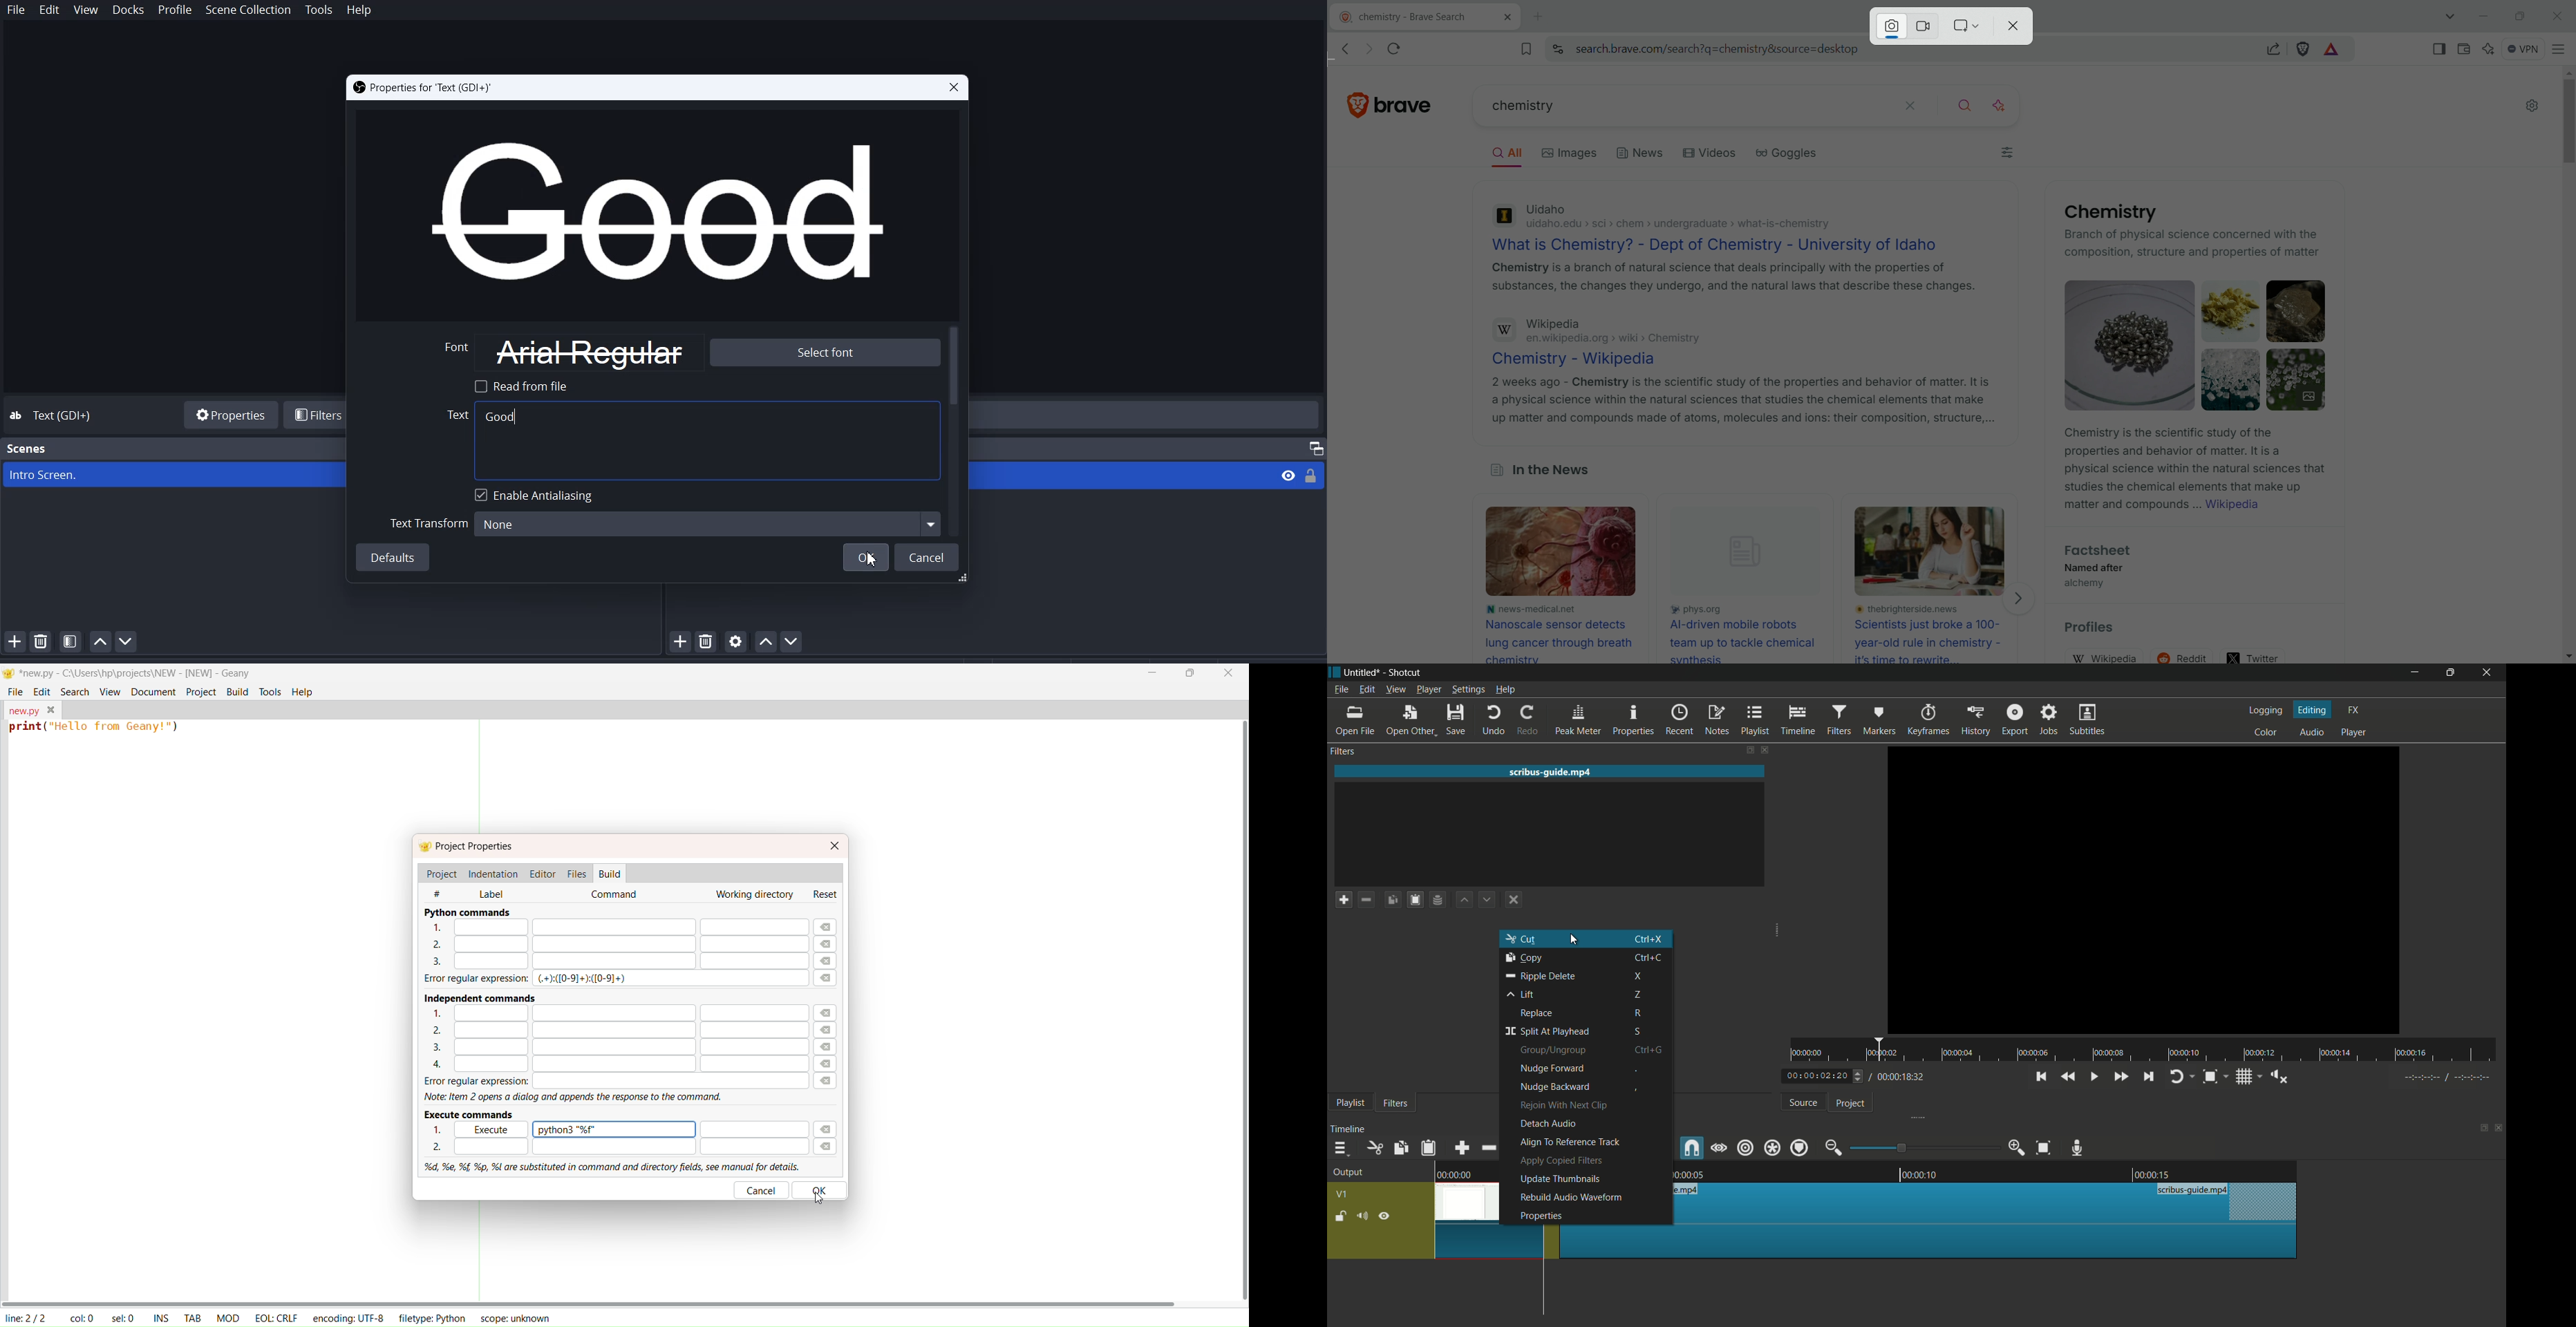 The height and width of the screenshot is (1344, 2576). Describe the element at coordinates (1408, 101) in the screenshot. I see `brave` at that location.